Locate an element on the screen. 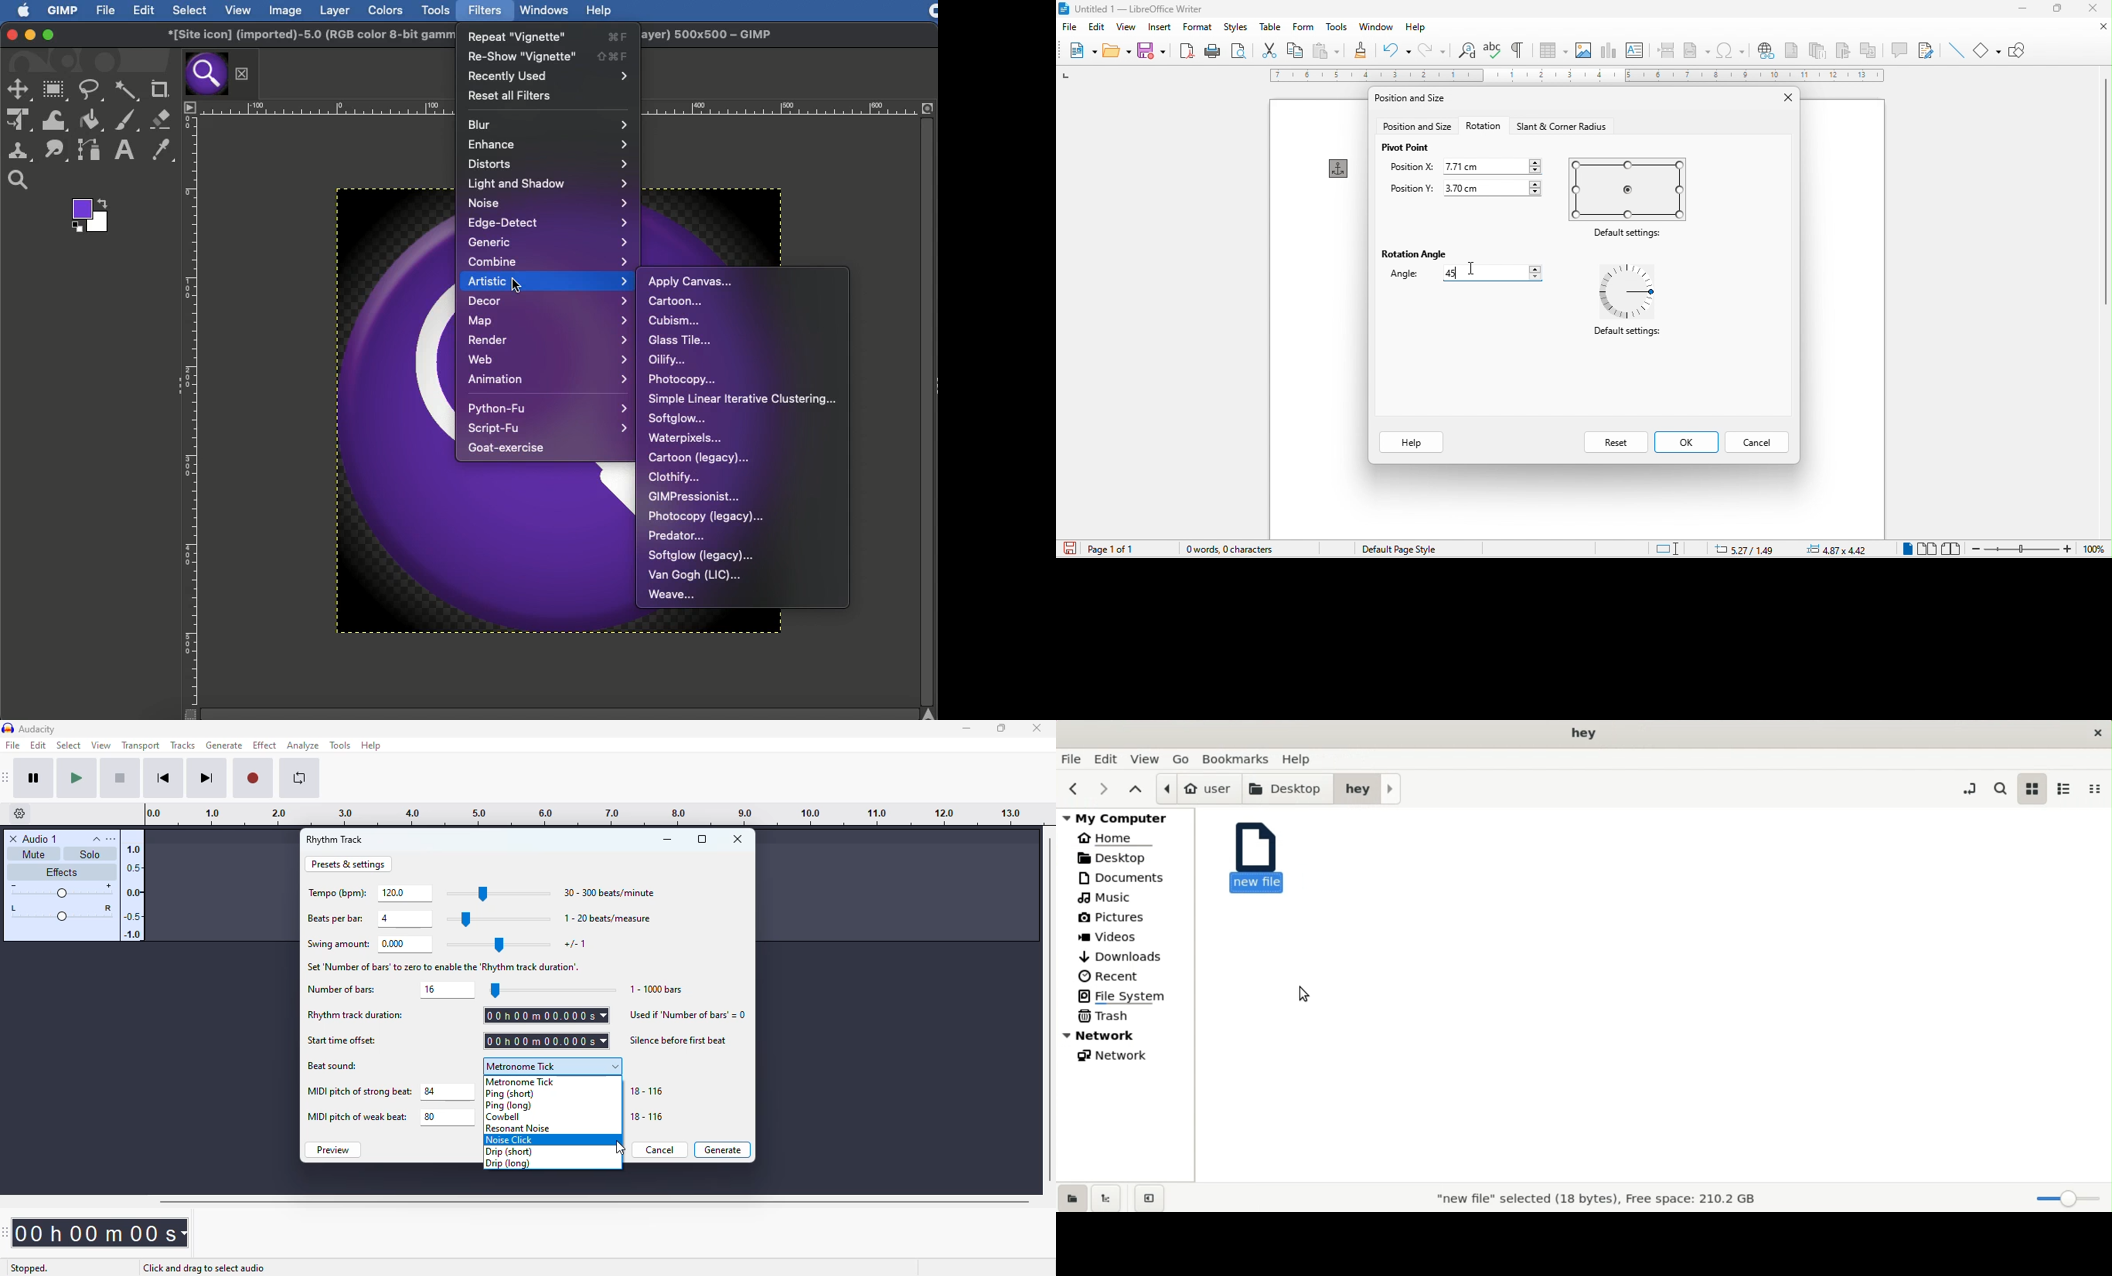  rotation is located at coordinates (1482, 126).